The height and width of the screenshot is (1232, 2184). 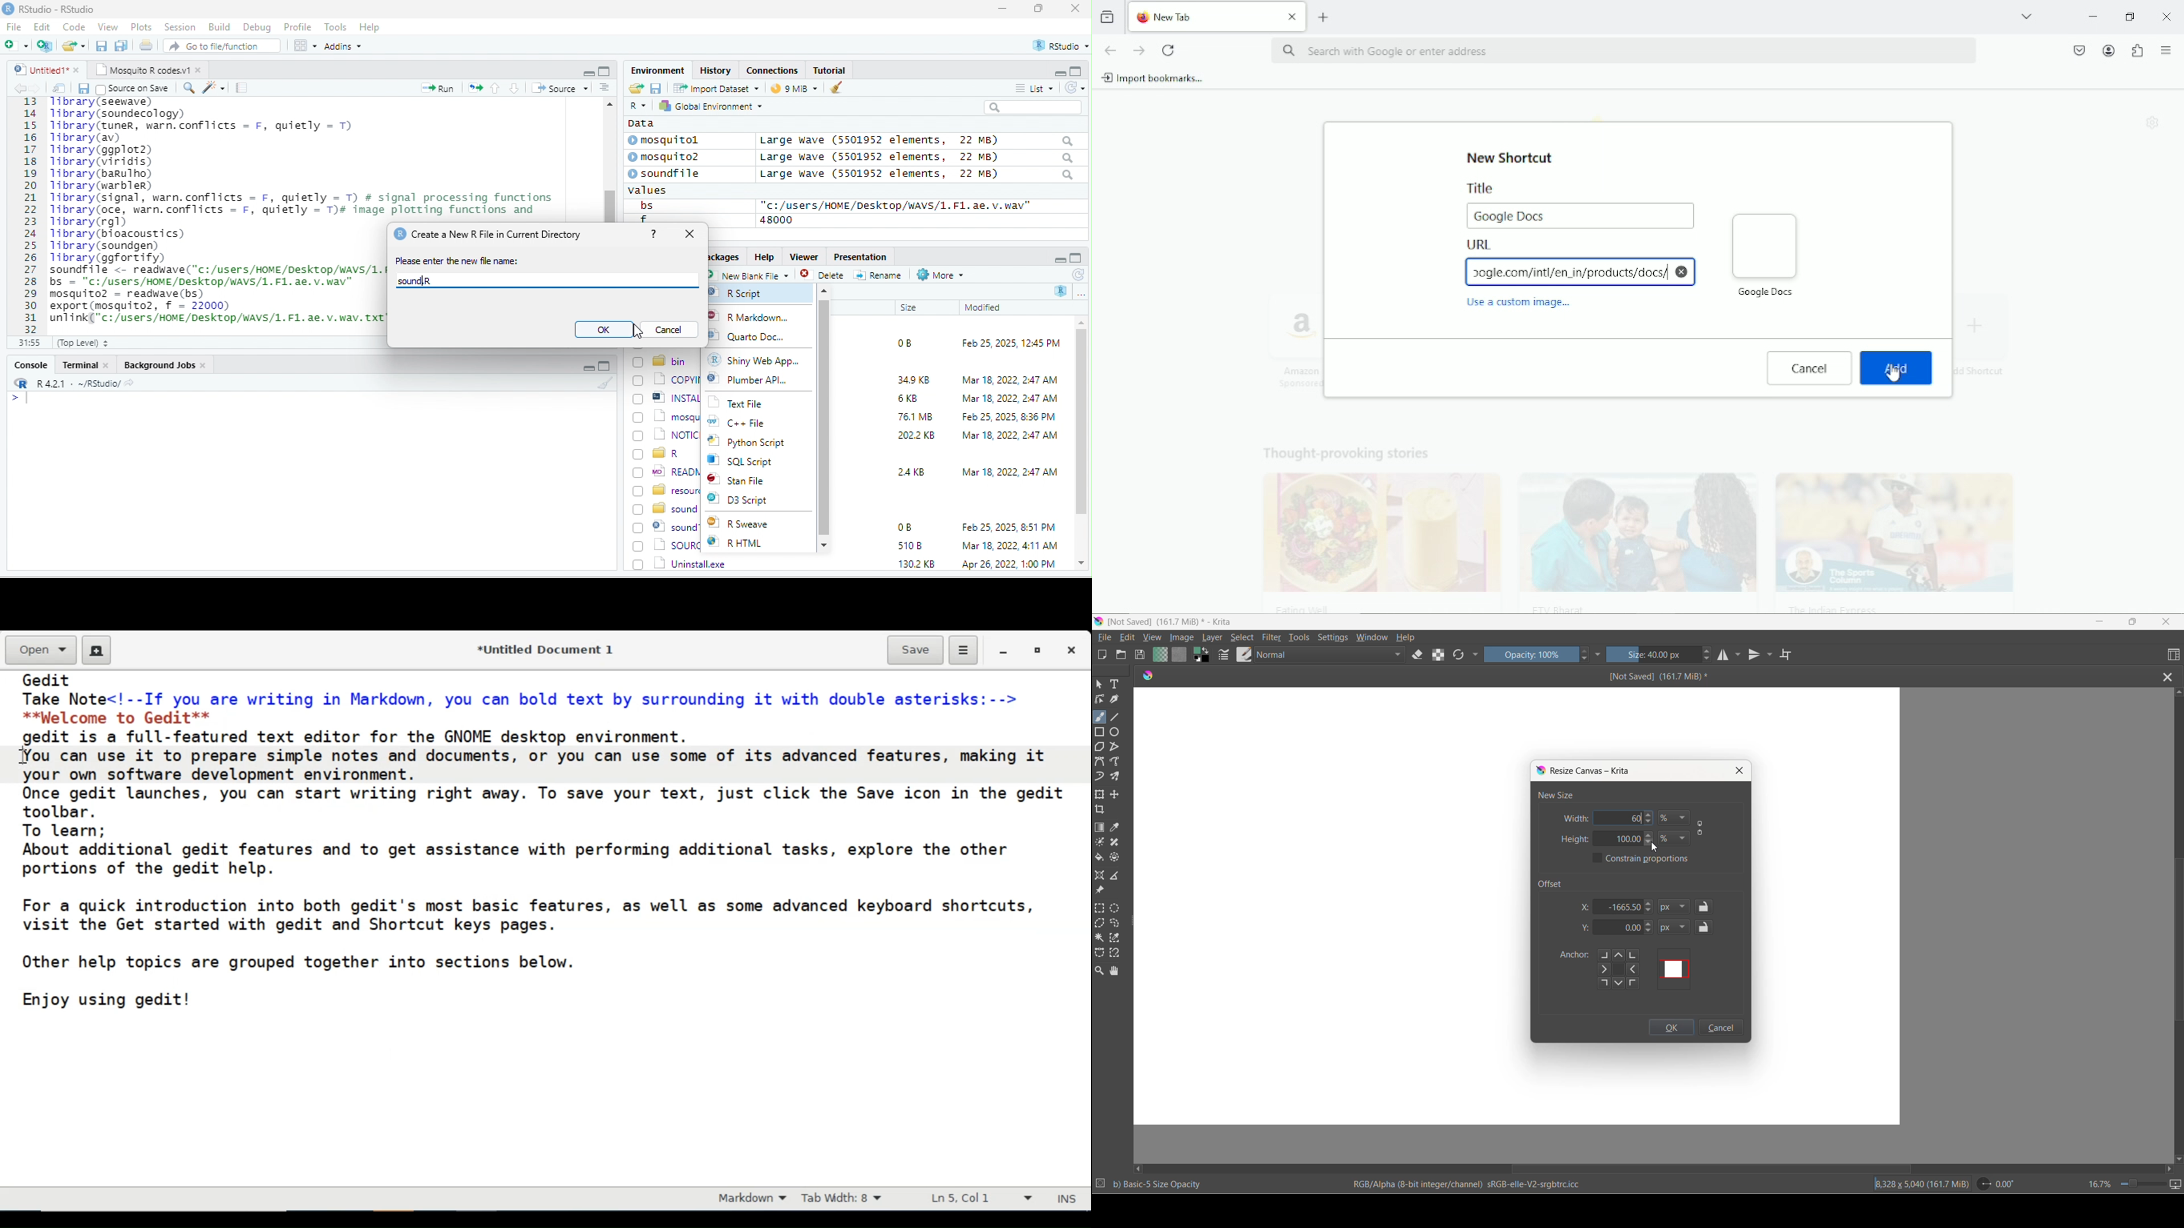 What do you see at coordinates (1441, 654) in the screenshot?
I see `preserve alpha` at bounding box center [1441, 654].